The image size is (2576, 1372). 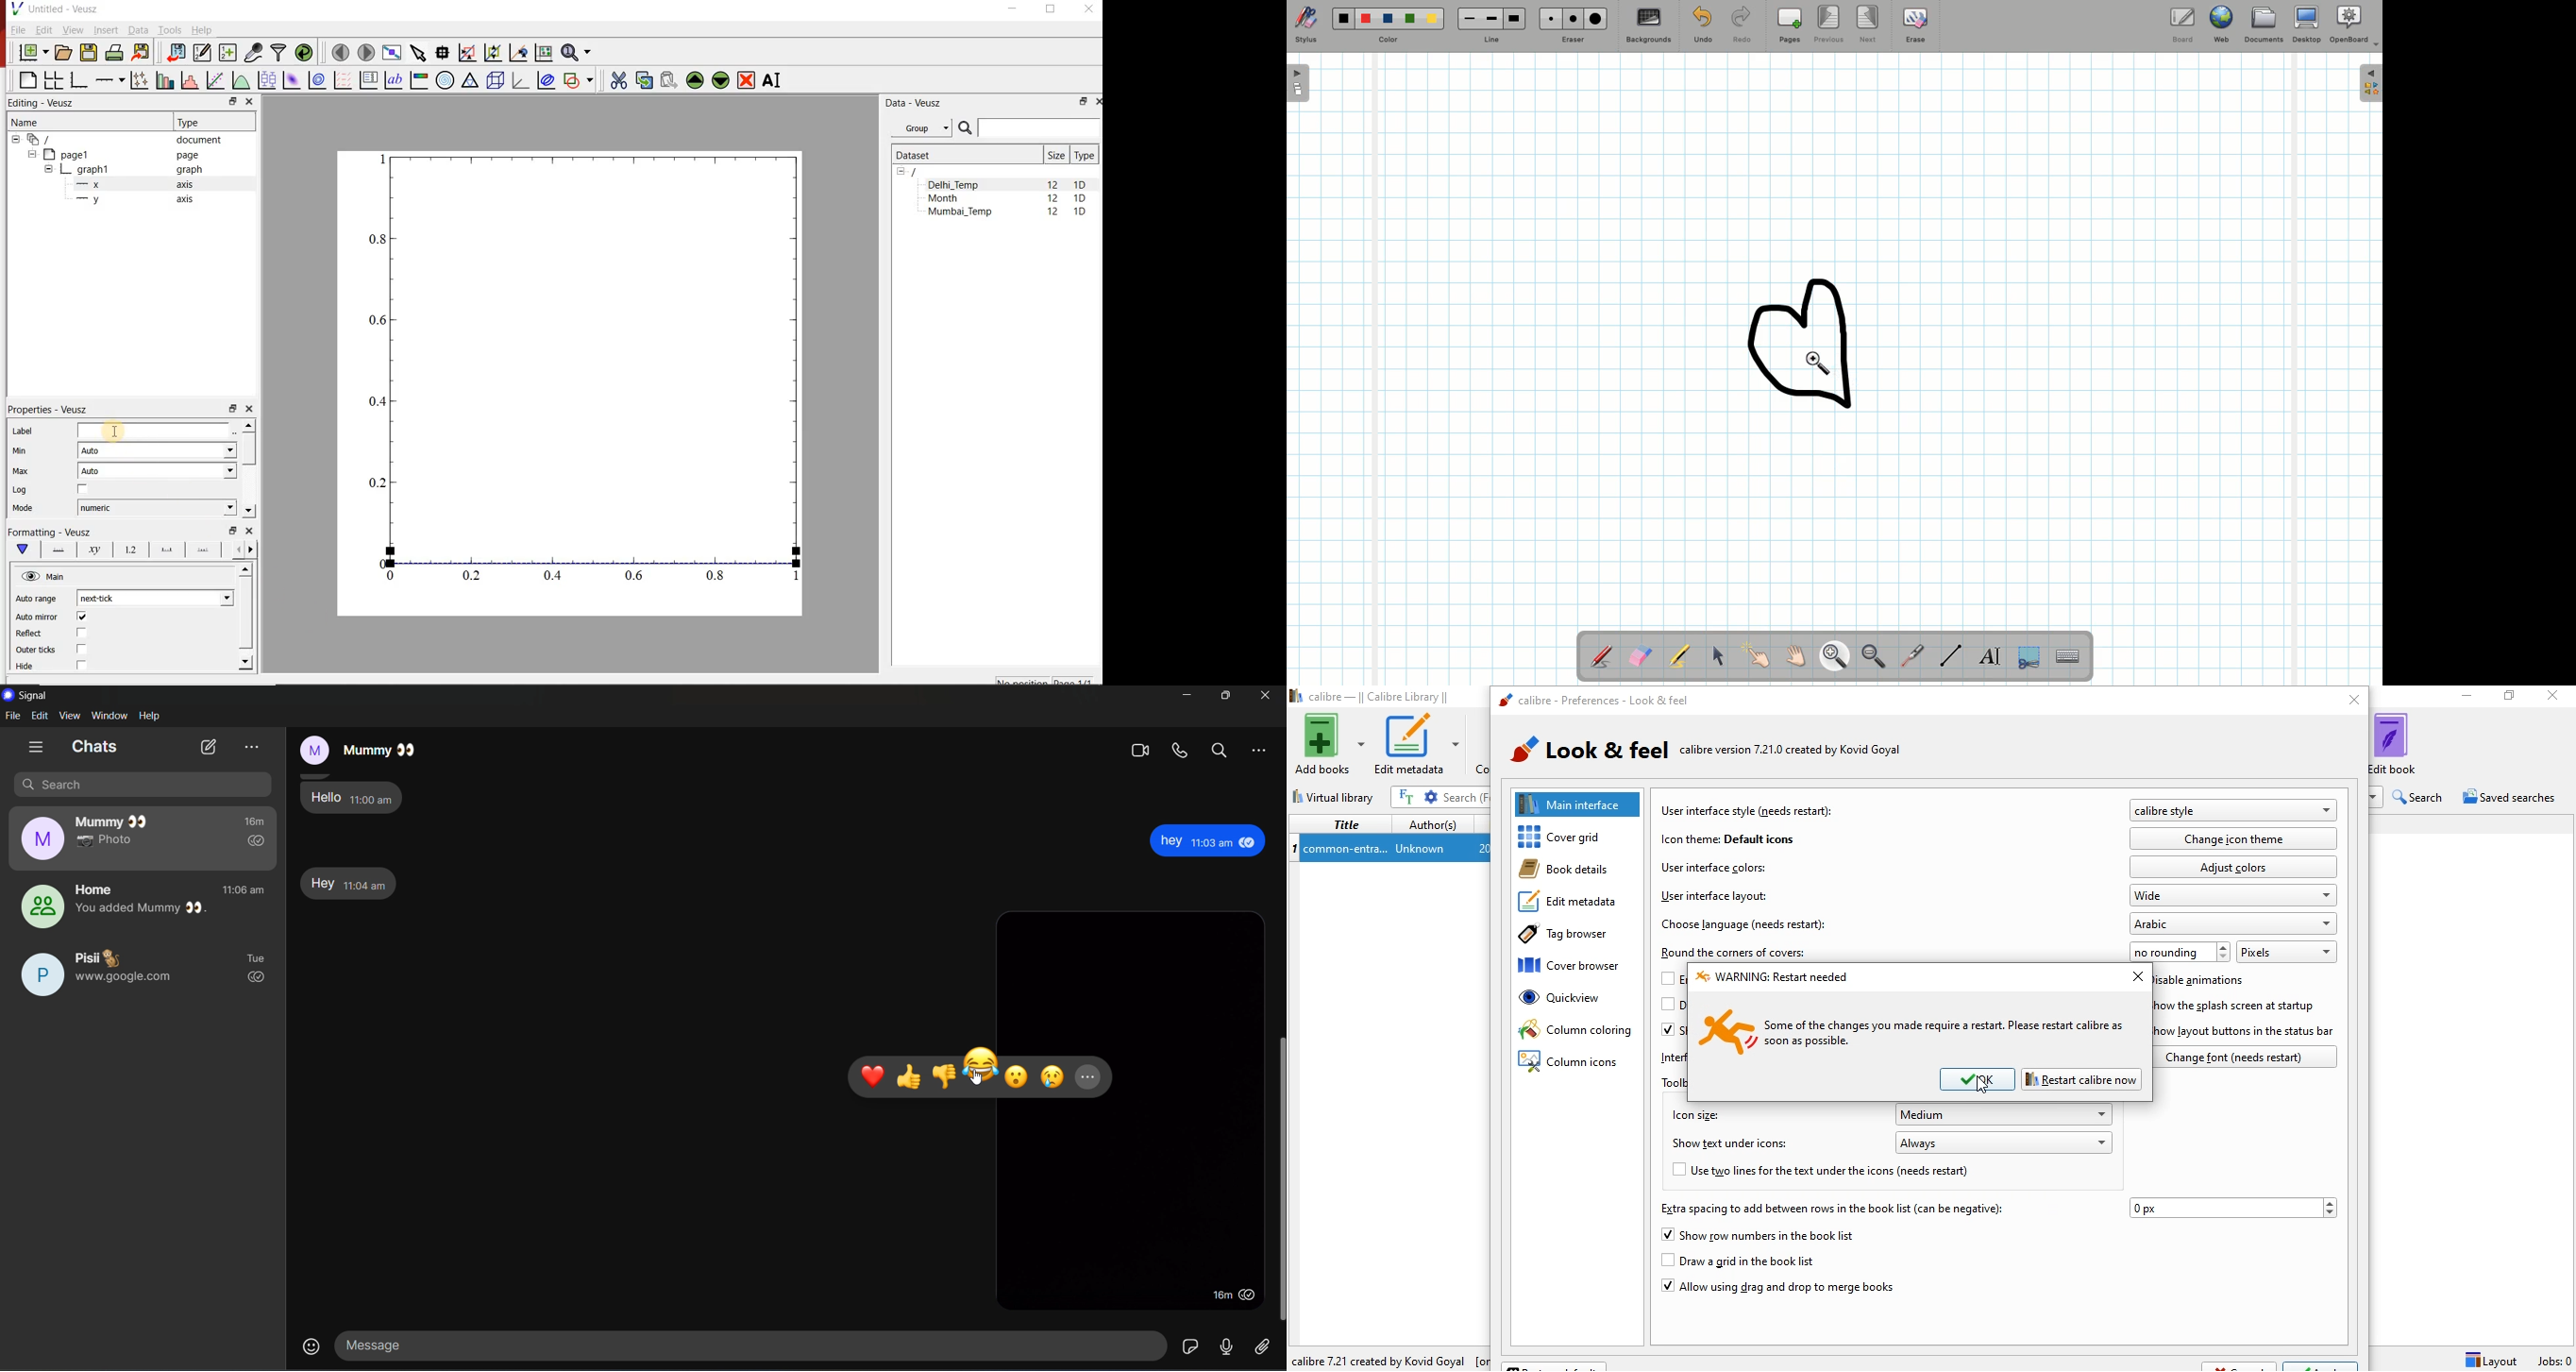 What do you see at coordinates (105, 29) in the screenshot?
I see `Insert` at bounding box center [105, 29].